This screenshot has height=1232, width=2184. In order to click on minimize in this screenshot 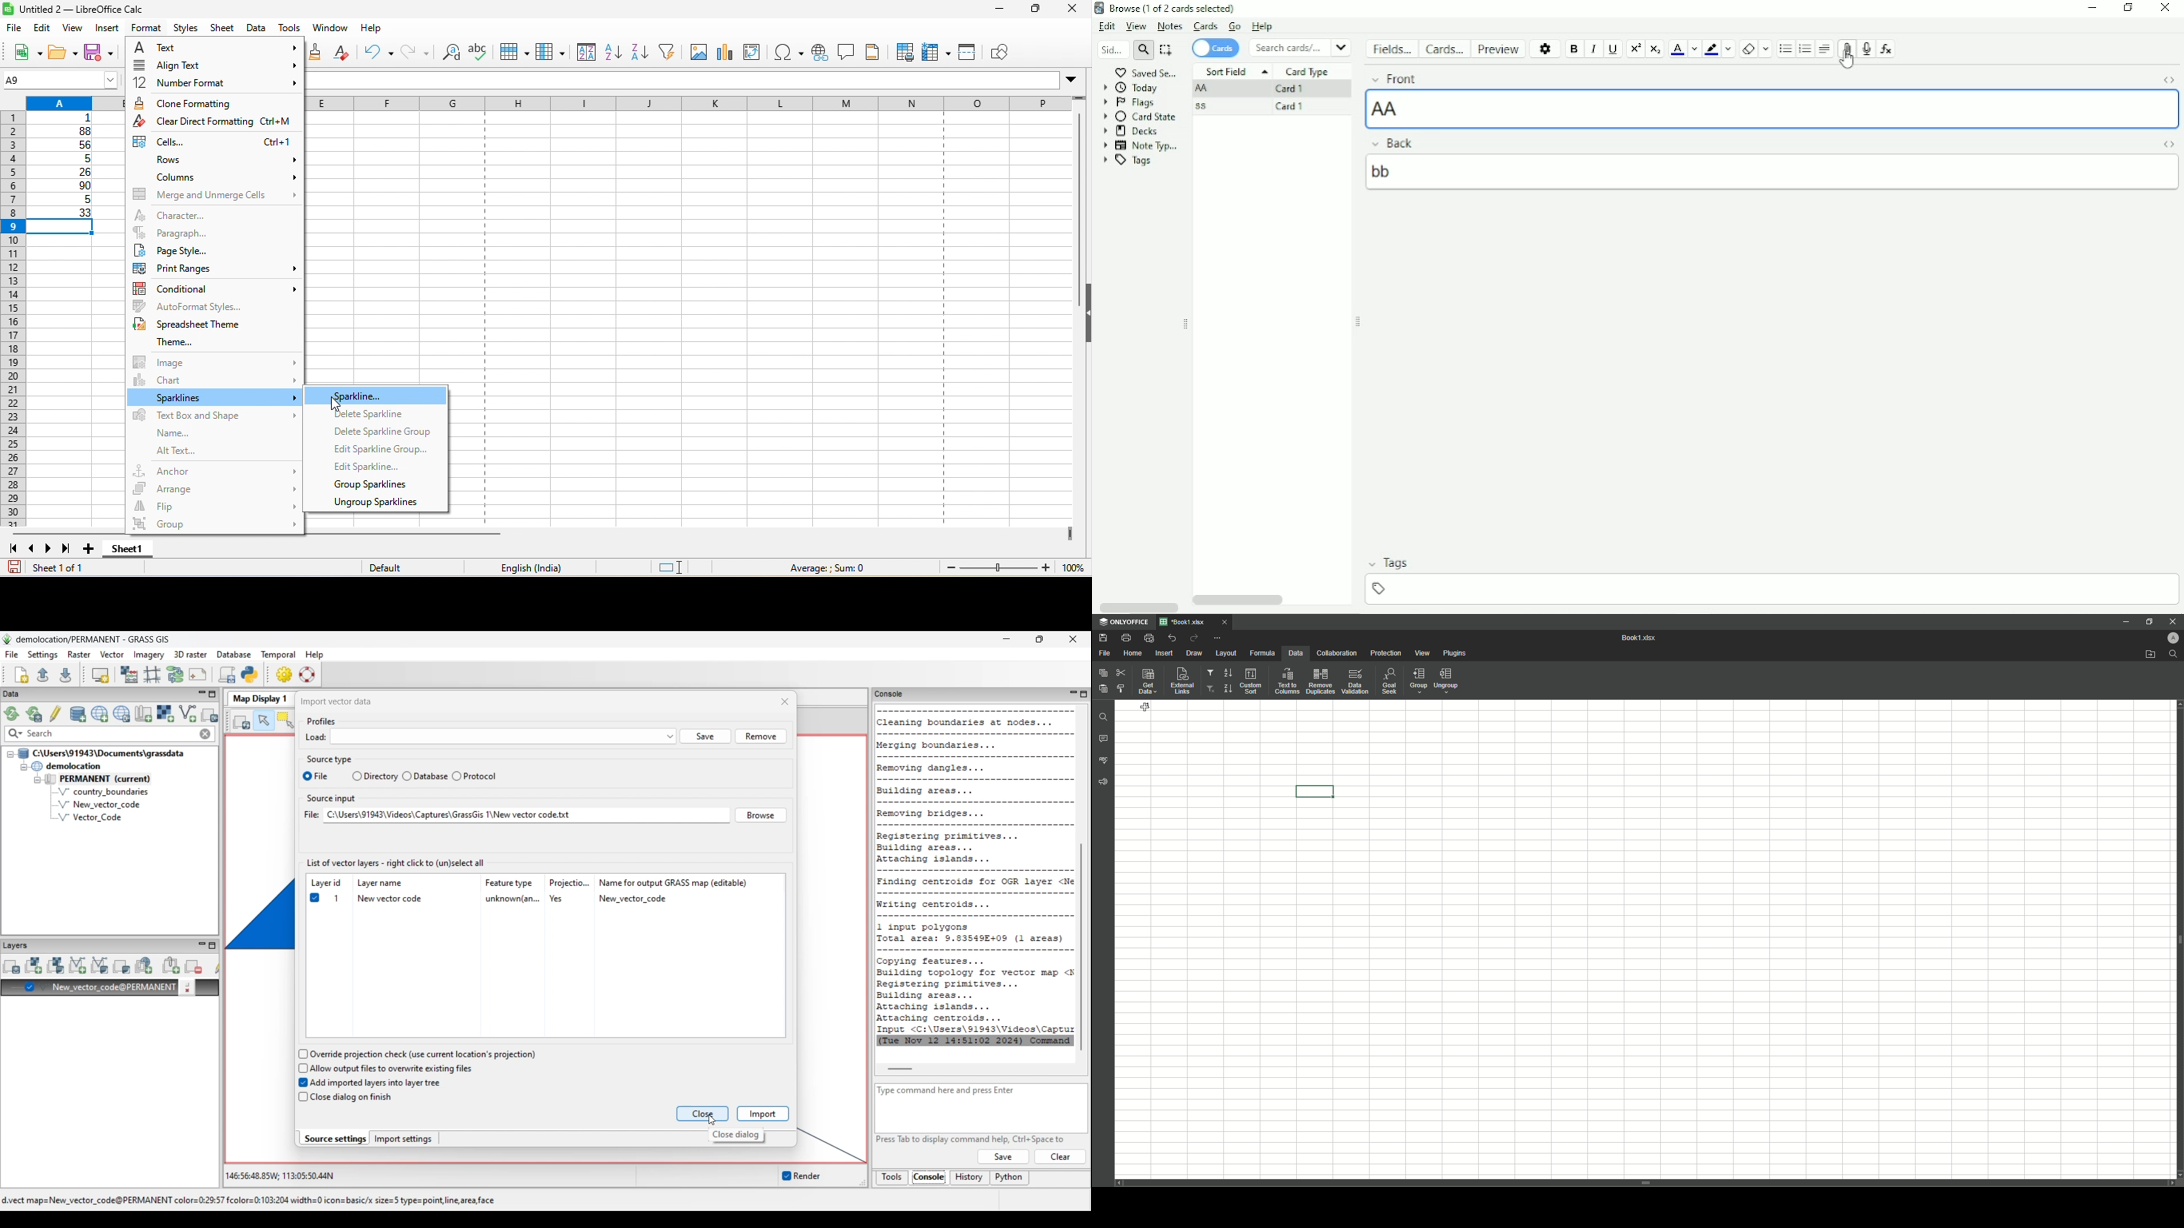, I will do `click(991, 11)`.